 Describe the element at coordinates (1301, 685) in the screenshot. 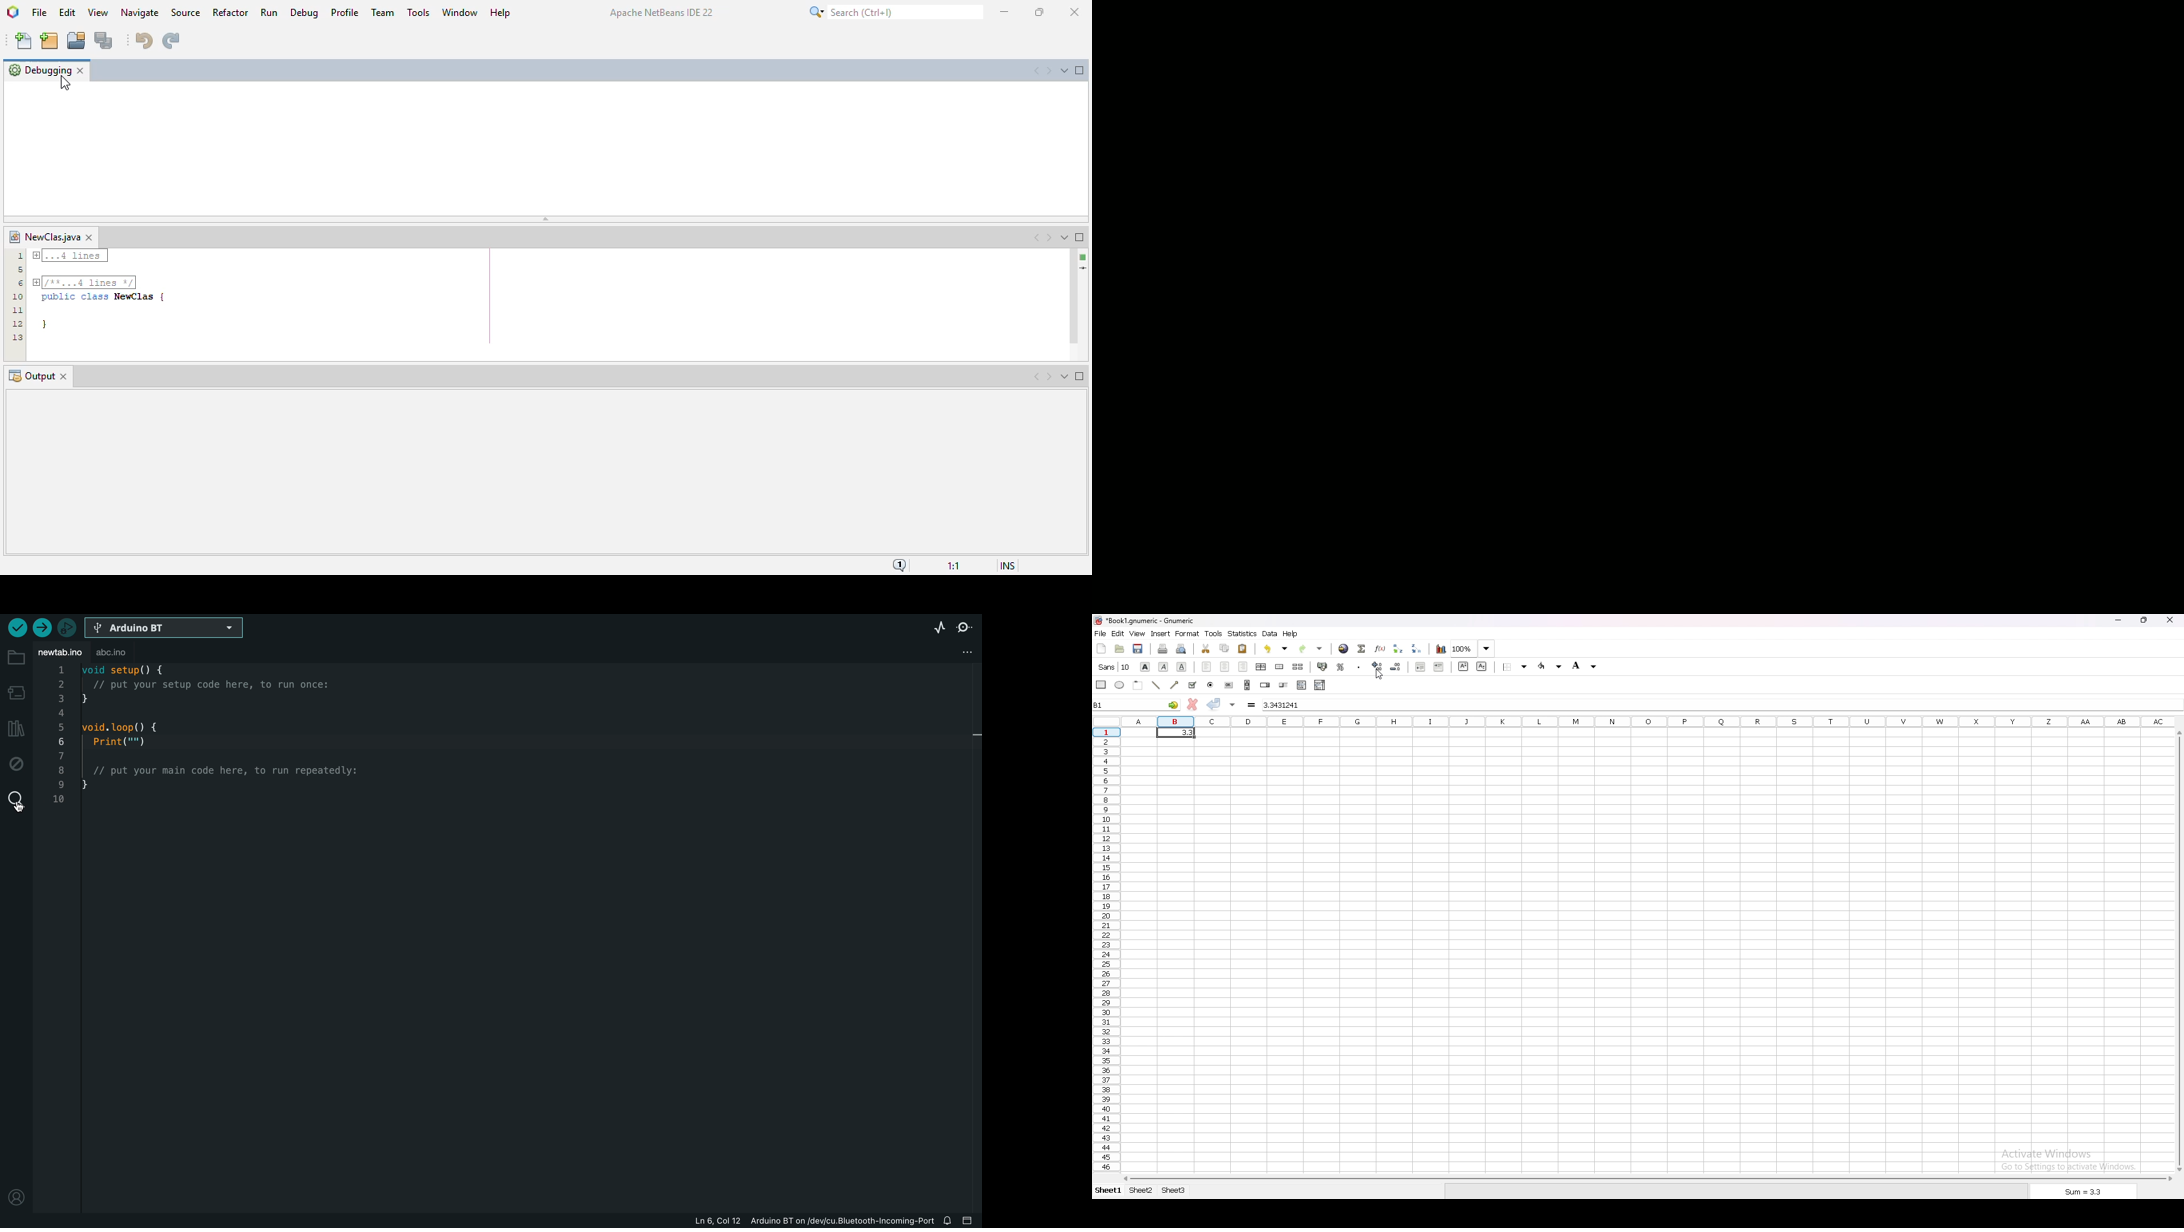

I see `list` at that location.